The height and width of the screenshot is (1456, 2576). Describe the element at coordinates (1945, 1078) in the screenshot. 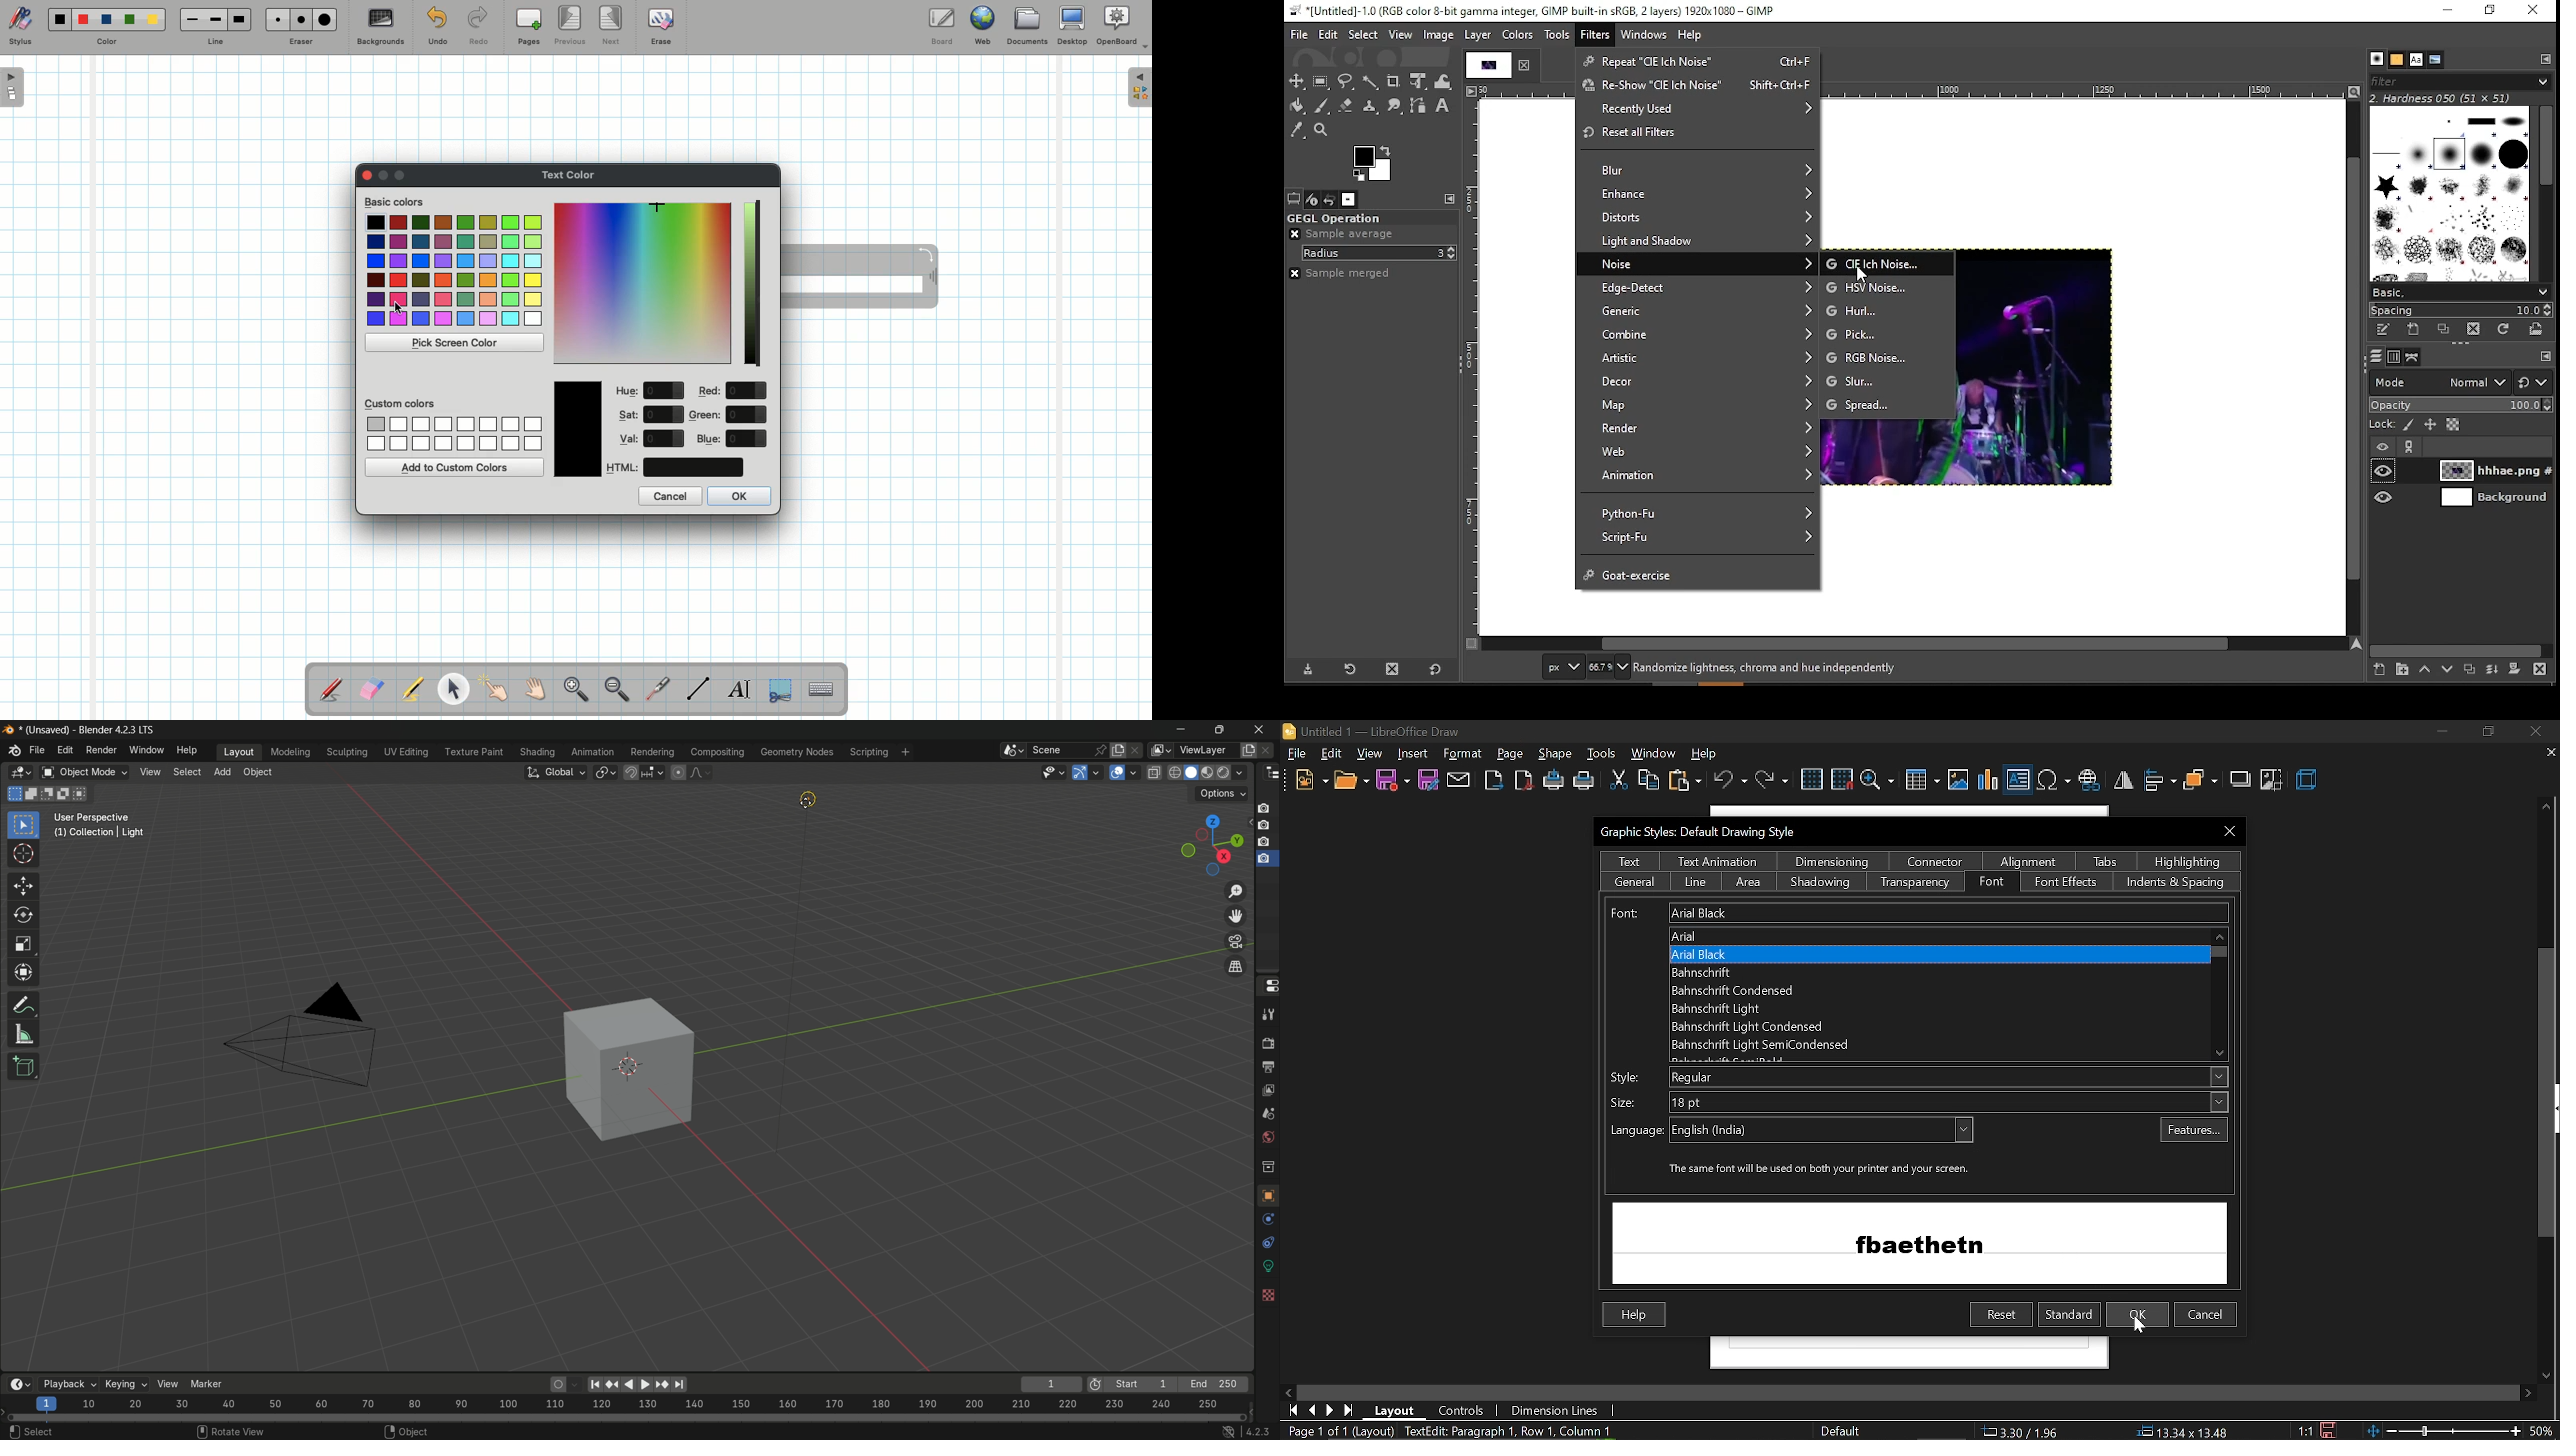

I see `Regular` at that location.